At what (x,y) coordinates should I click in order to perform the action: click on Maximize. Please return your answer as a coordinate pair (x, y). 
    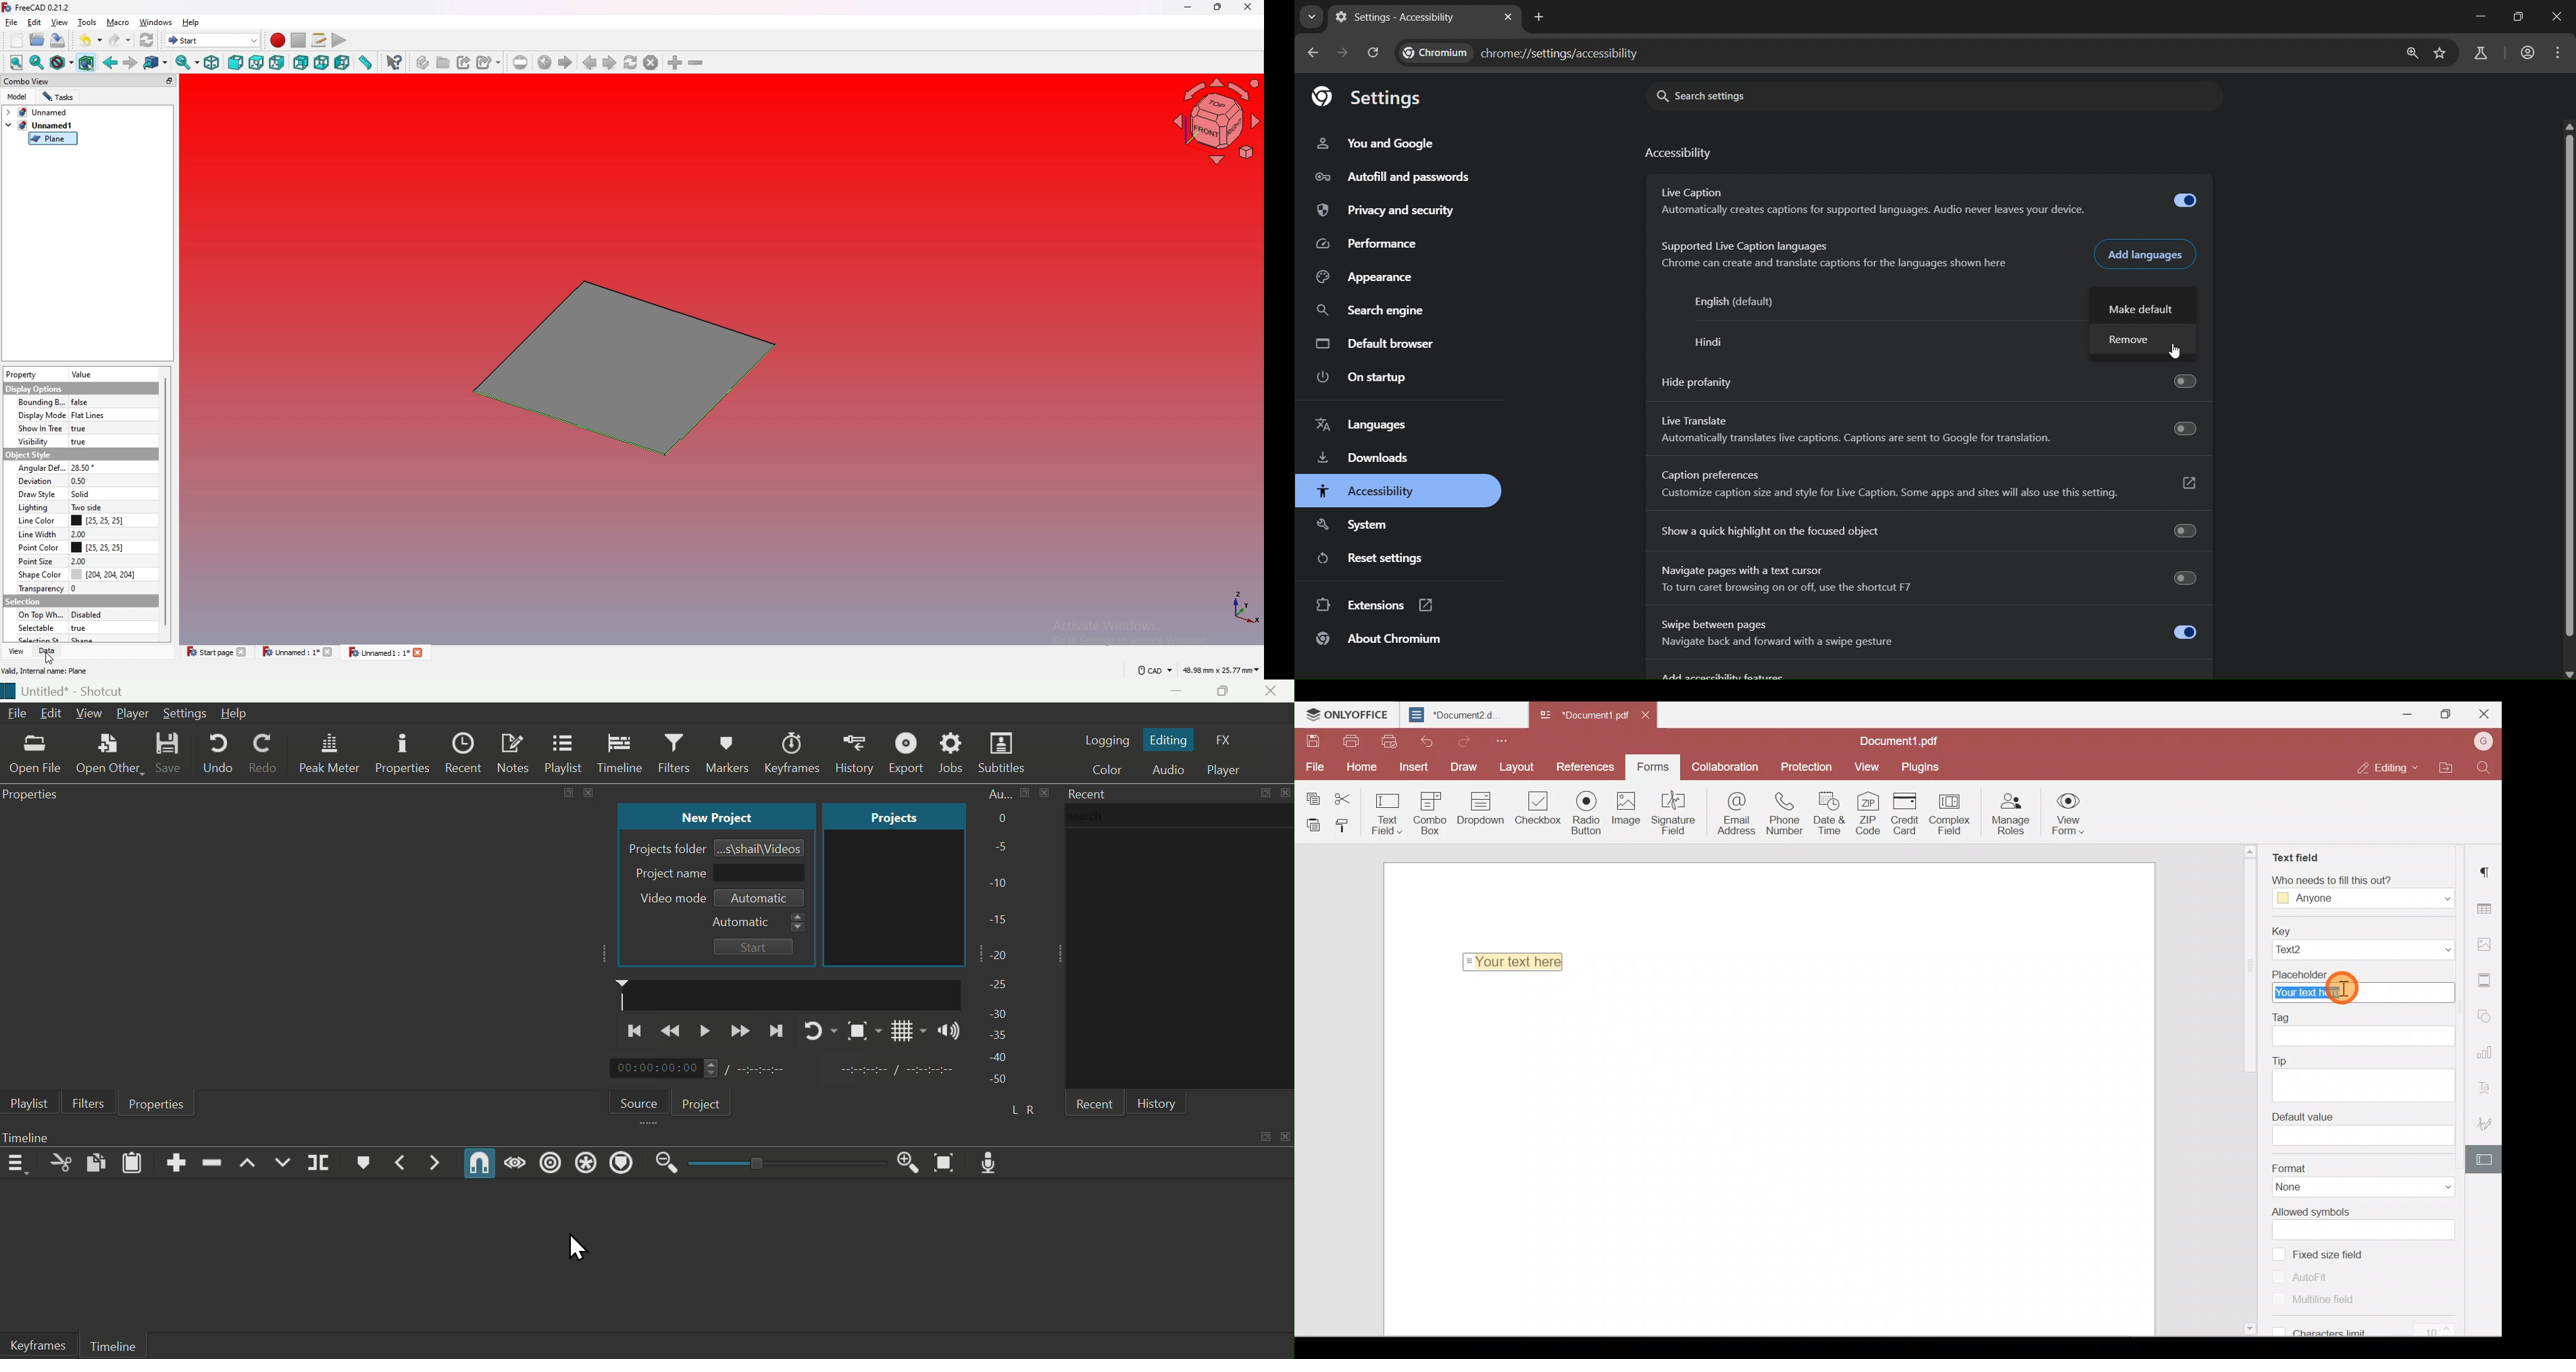
    Looking at the image, I should click on (1221, 691).